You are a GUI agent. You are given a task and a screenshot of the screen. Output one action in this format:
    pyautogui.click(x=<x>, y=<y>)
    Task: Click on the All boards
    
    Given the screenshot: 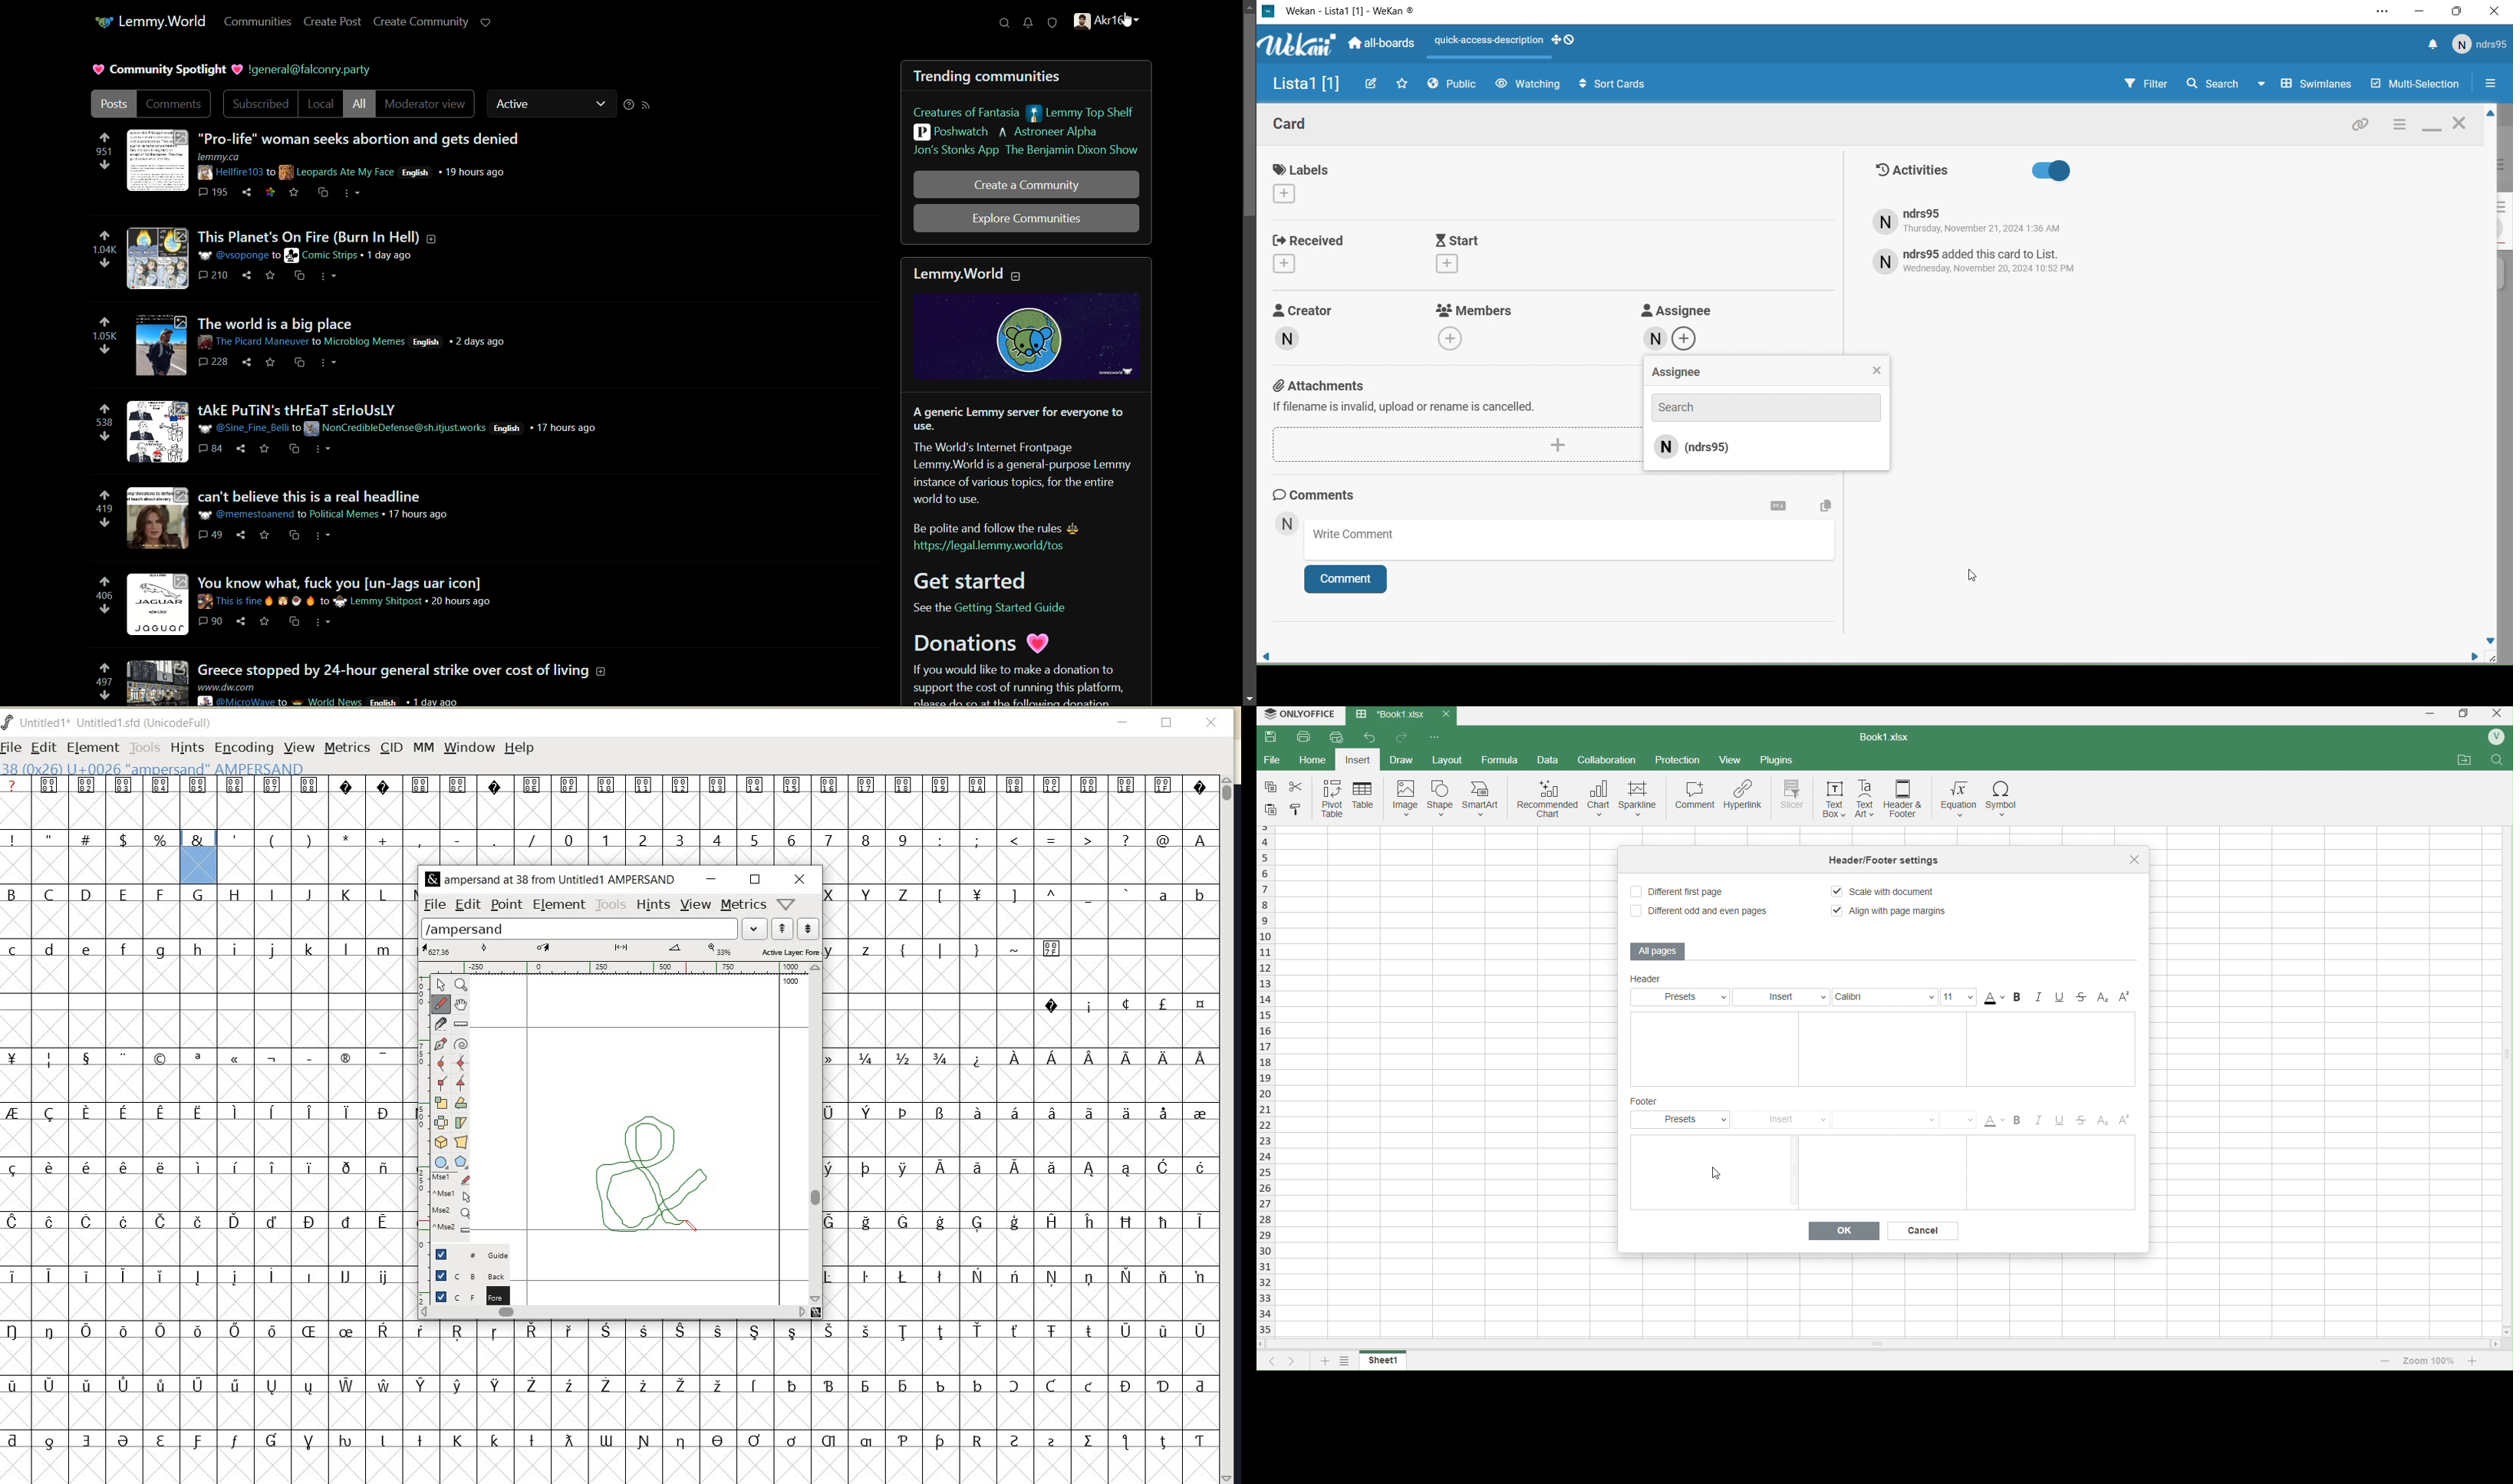 What is the action you would take?
    pyautogui.click(x=1383, y=44)
    